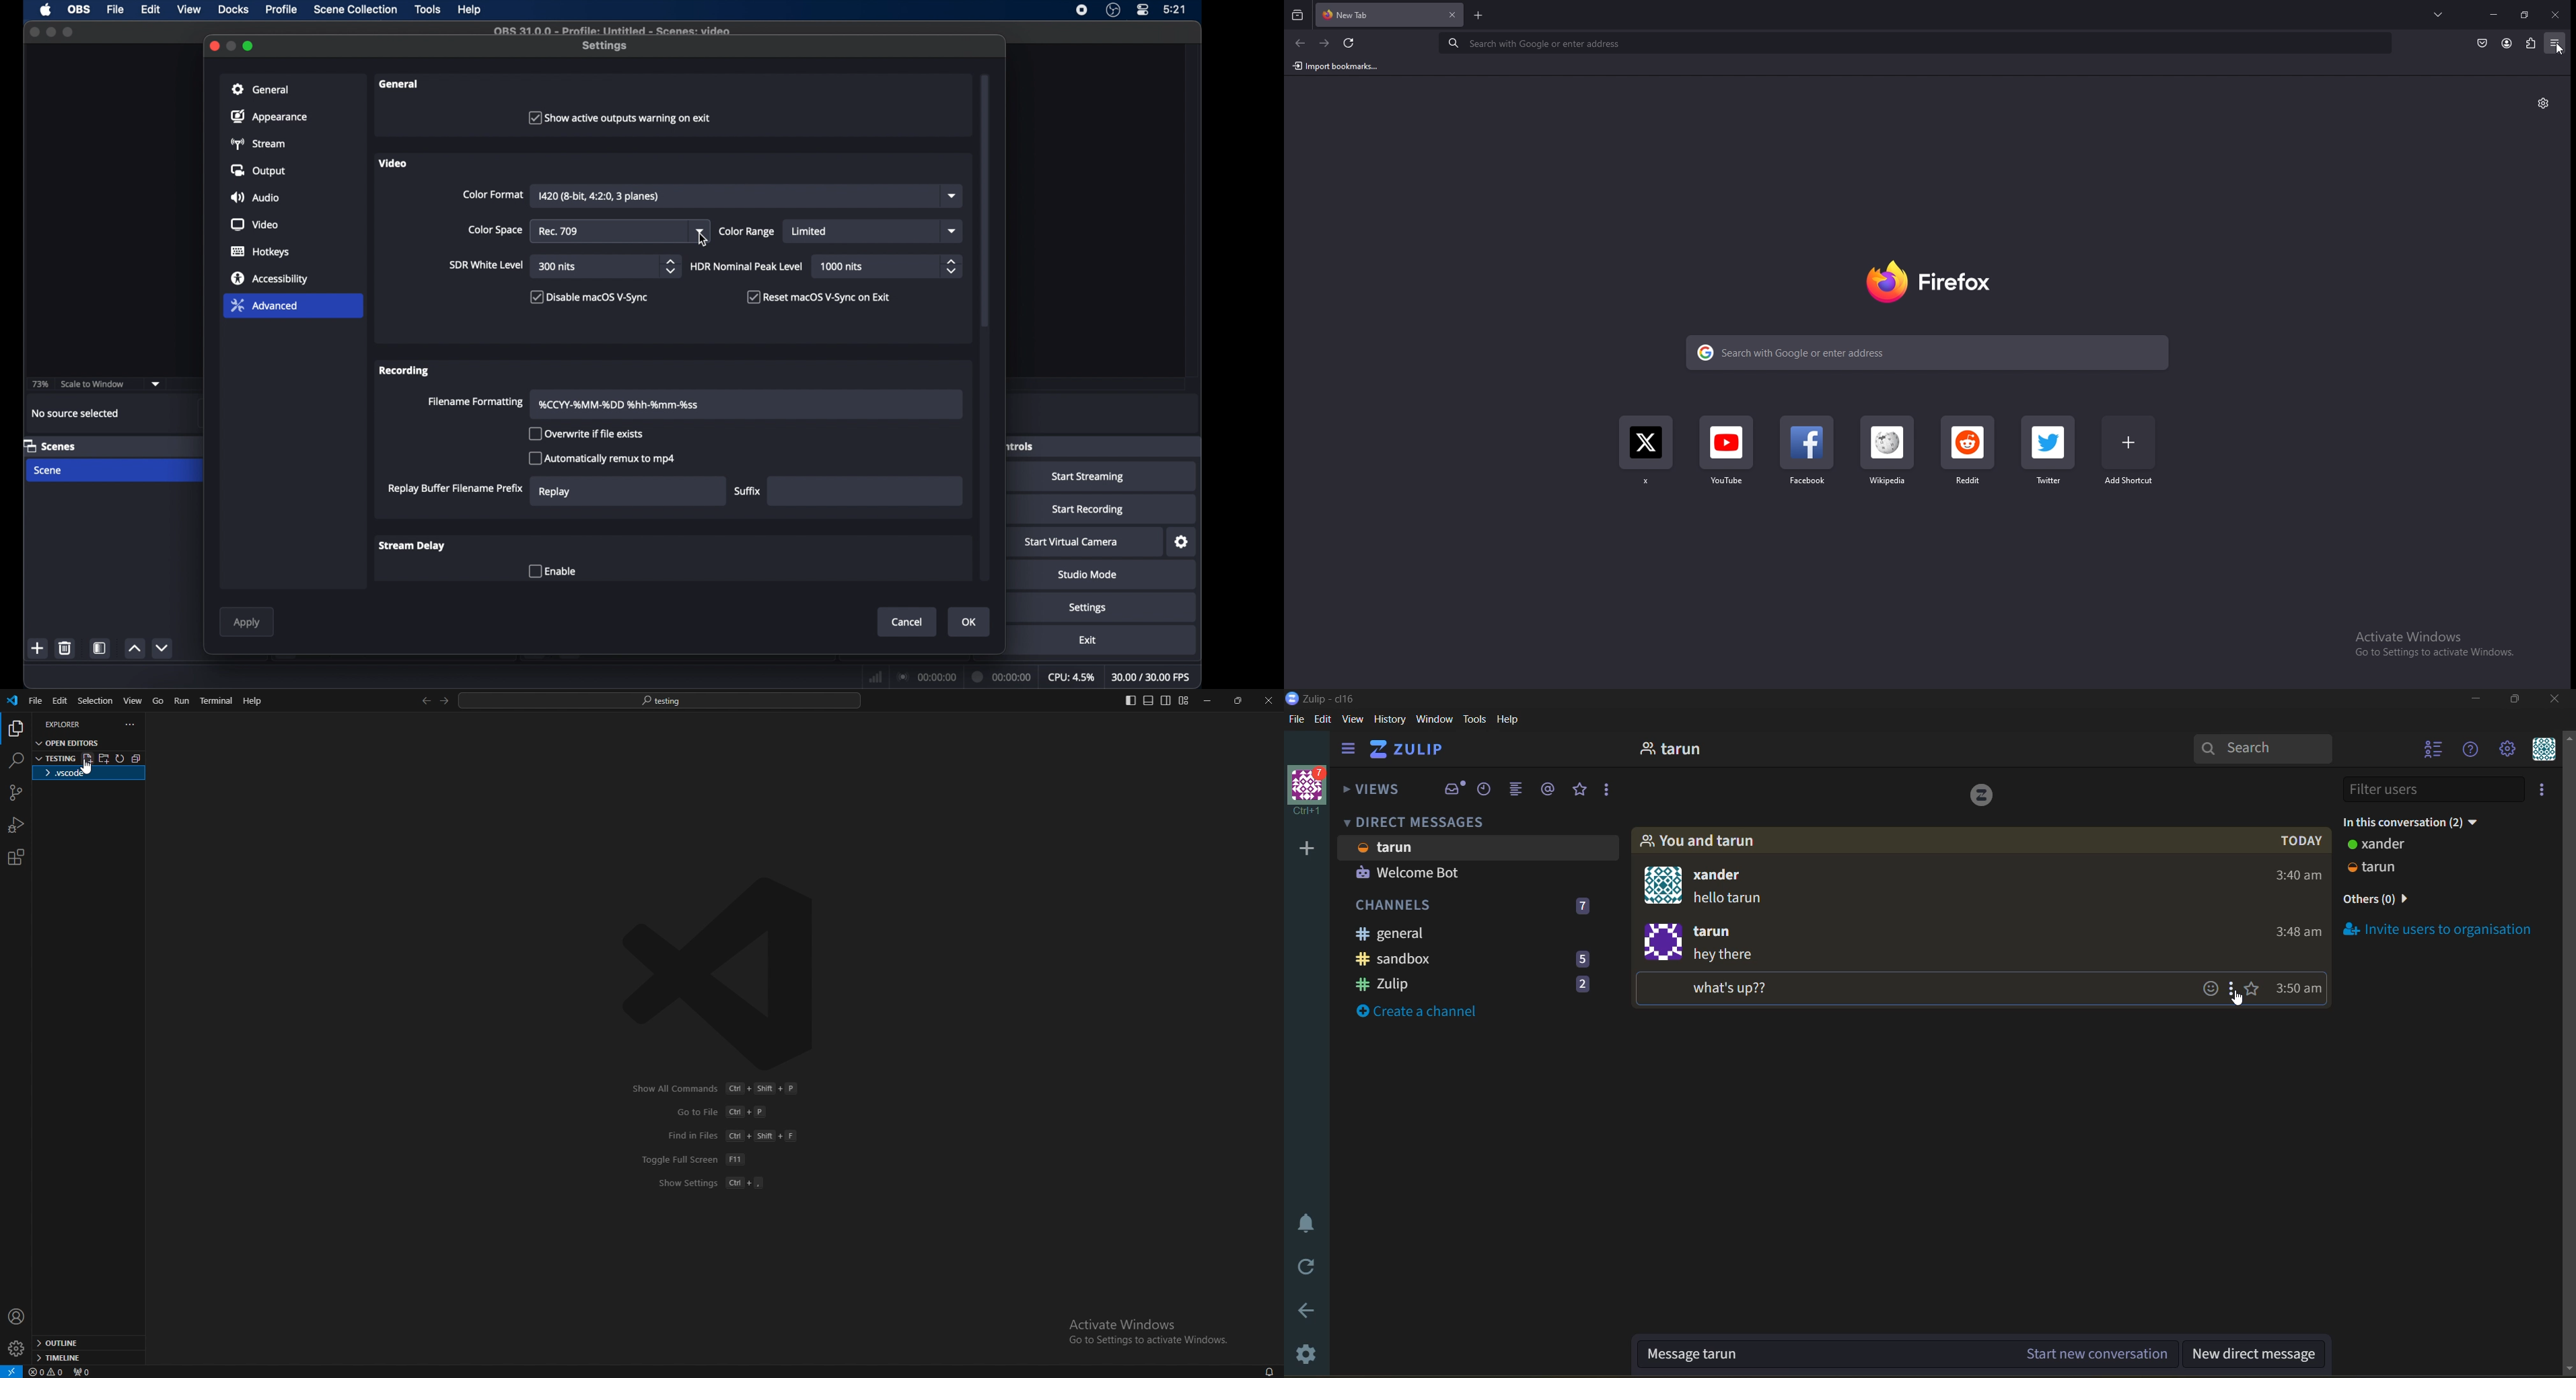  I want to click on profile icon, so click(1664, 884).